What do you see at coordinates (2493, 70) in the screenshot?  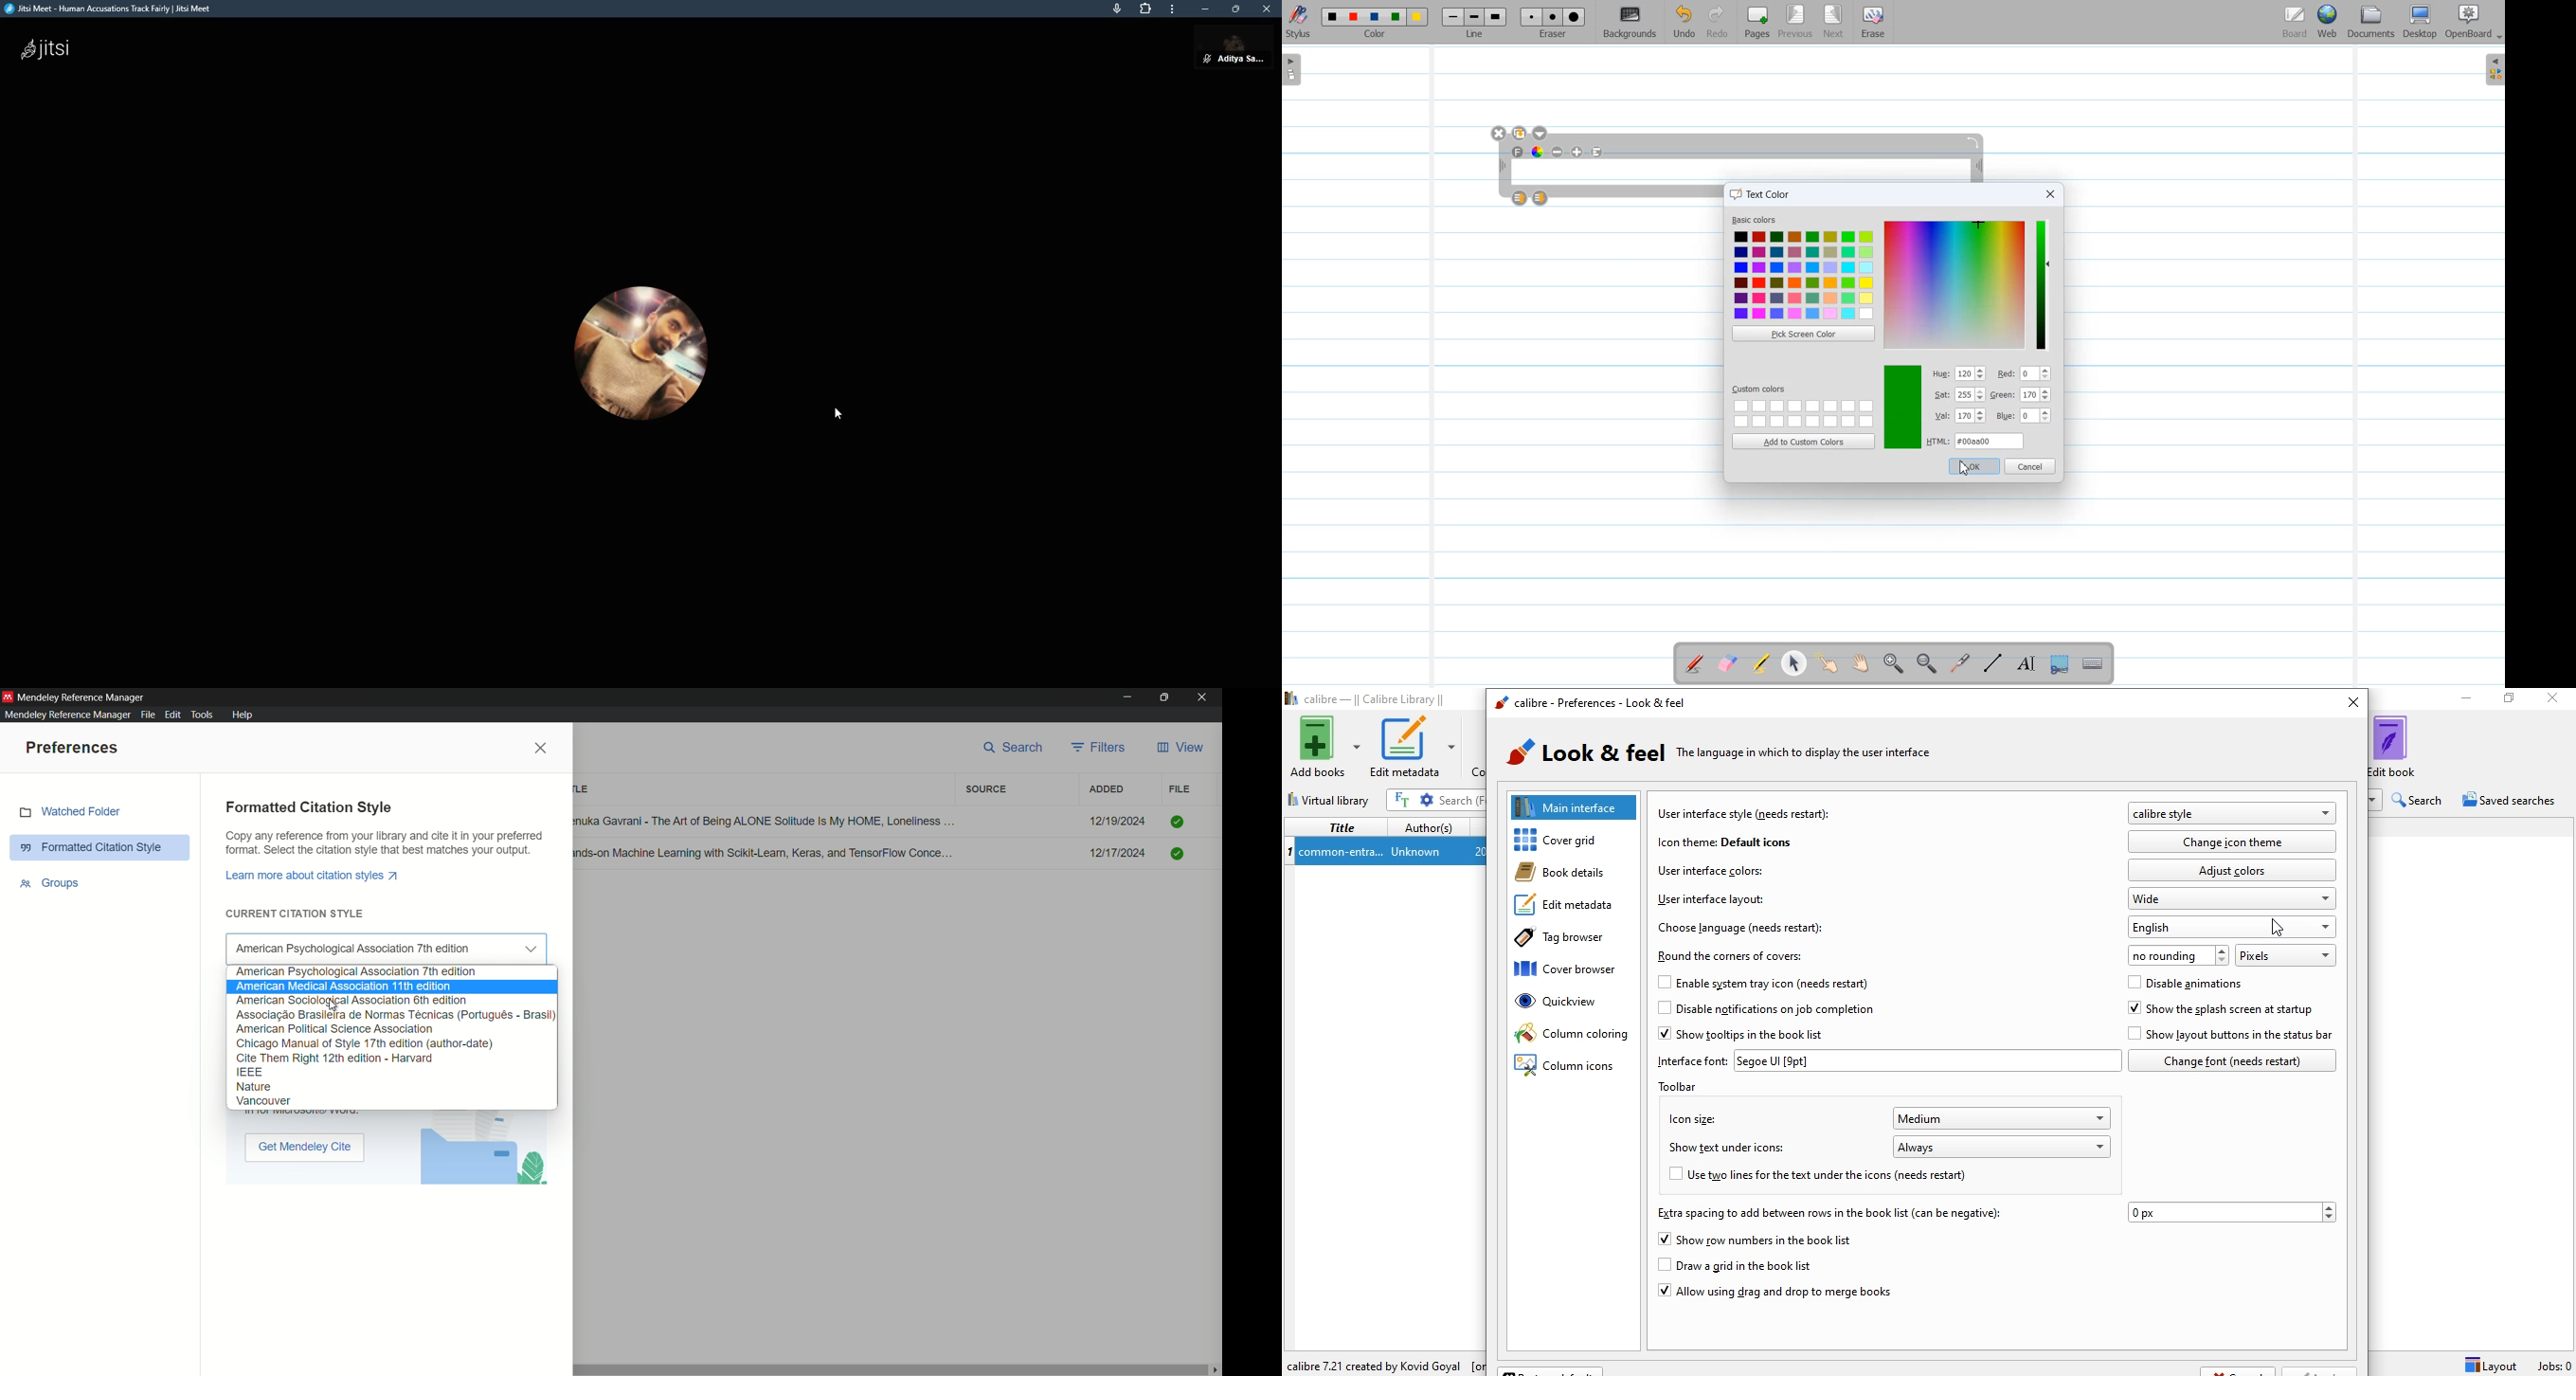 I see `Sidebar ` at bounding box center [2493, 70].